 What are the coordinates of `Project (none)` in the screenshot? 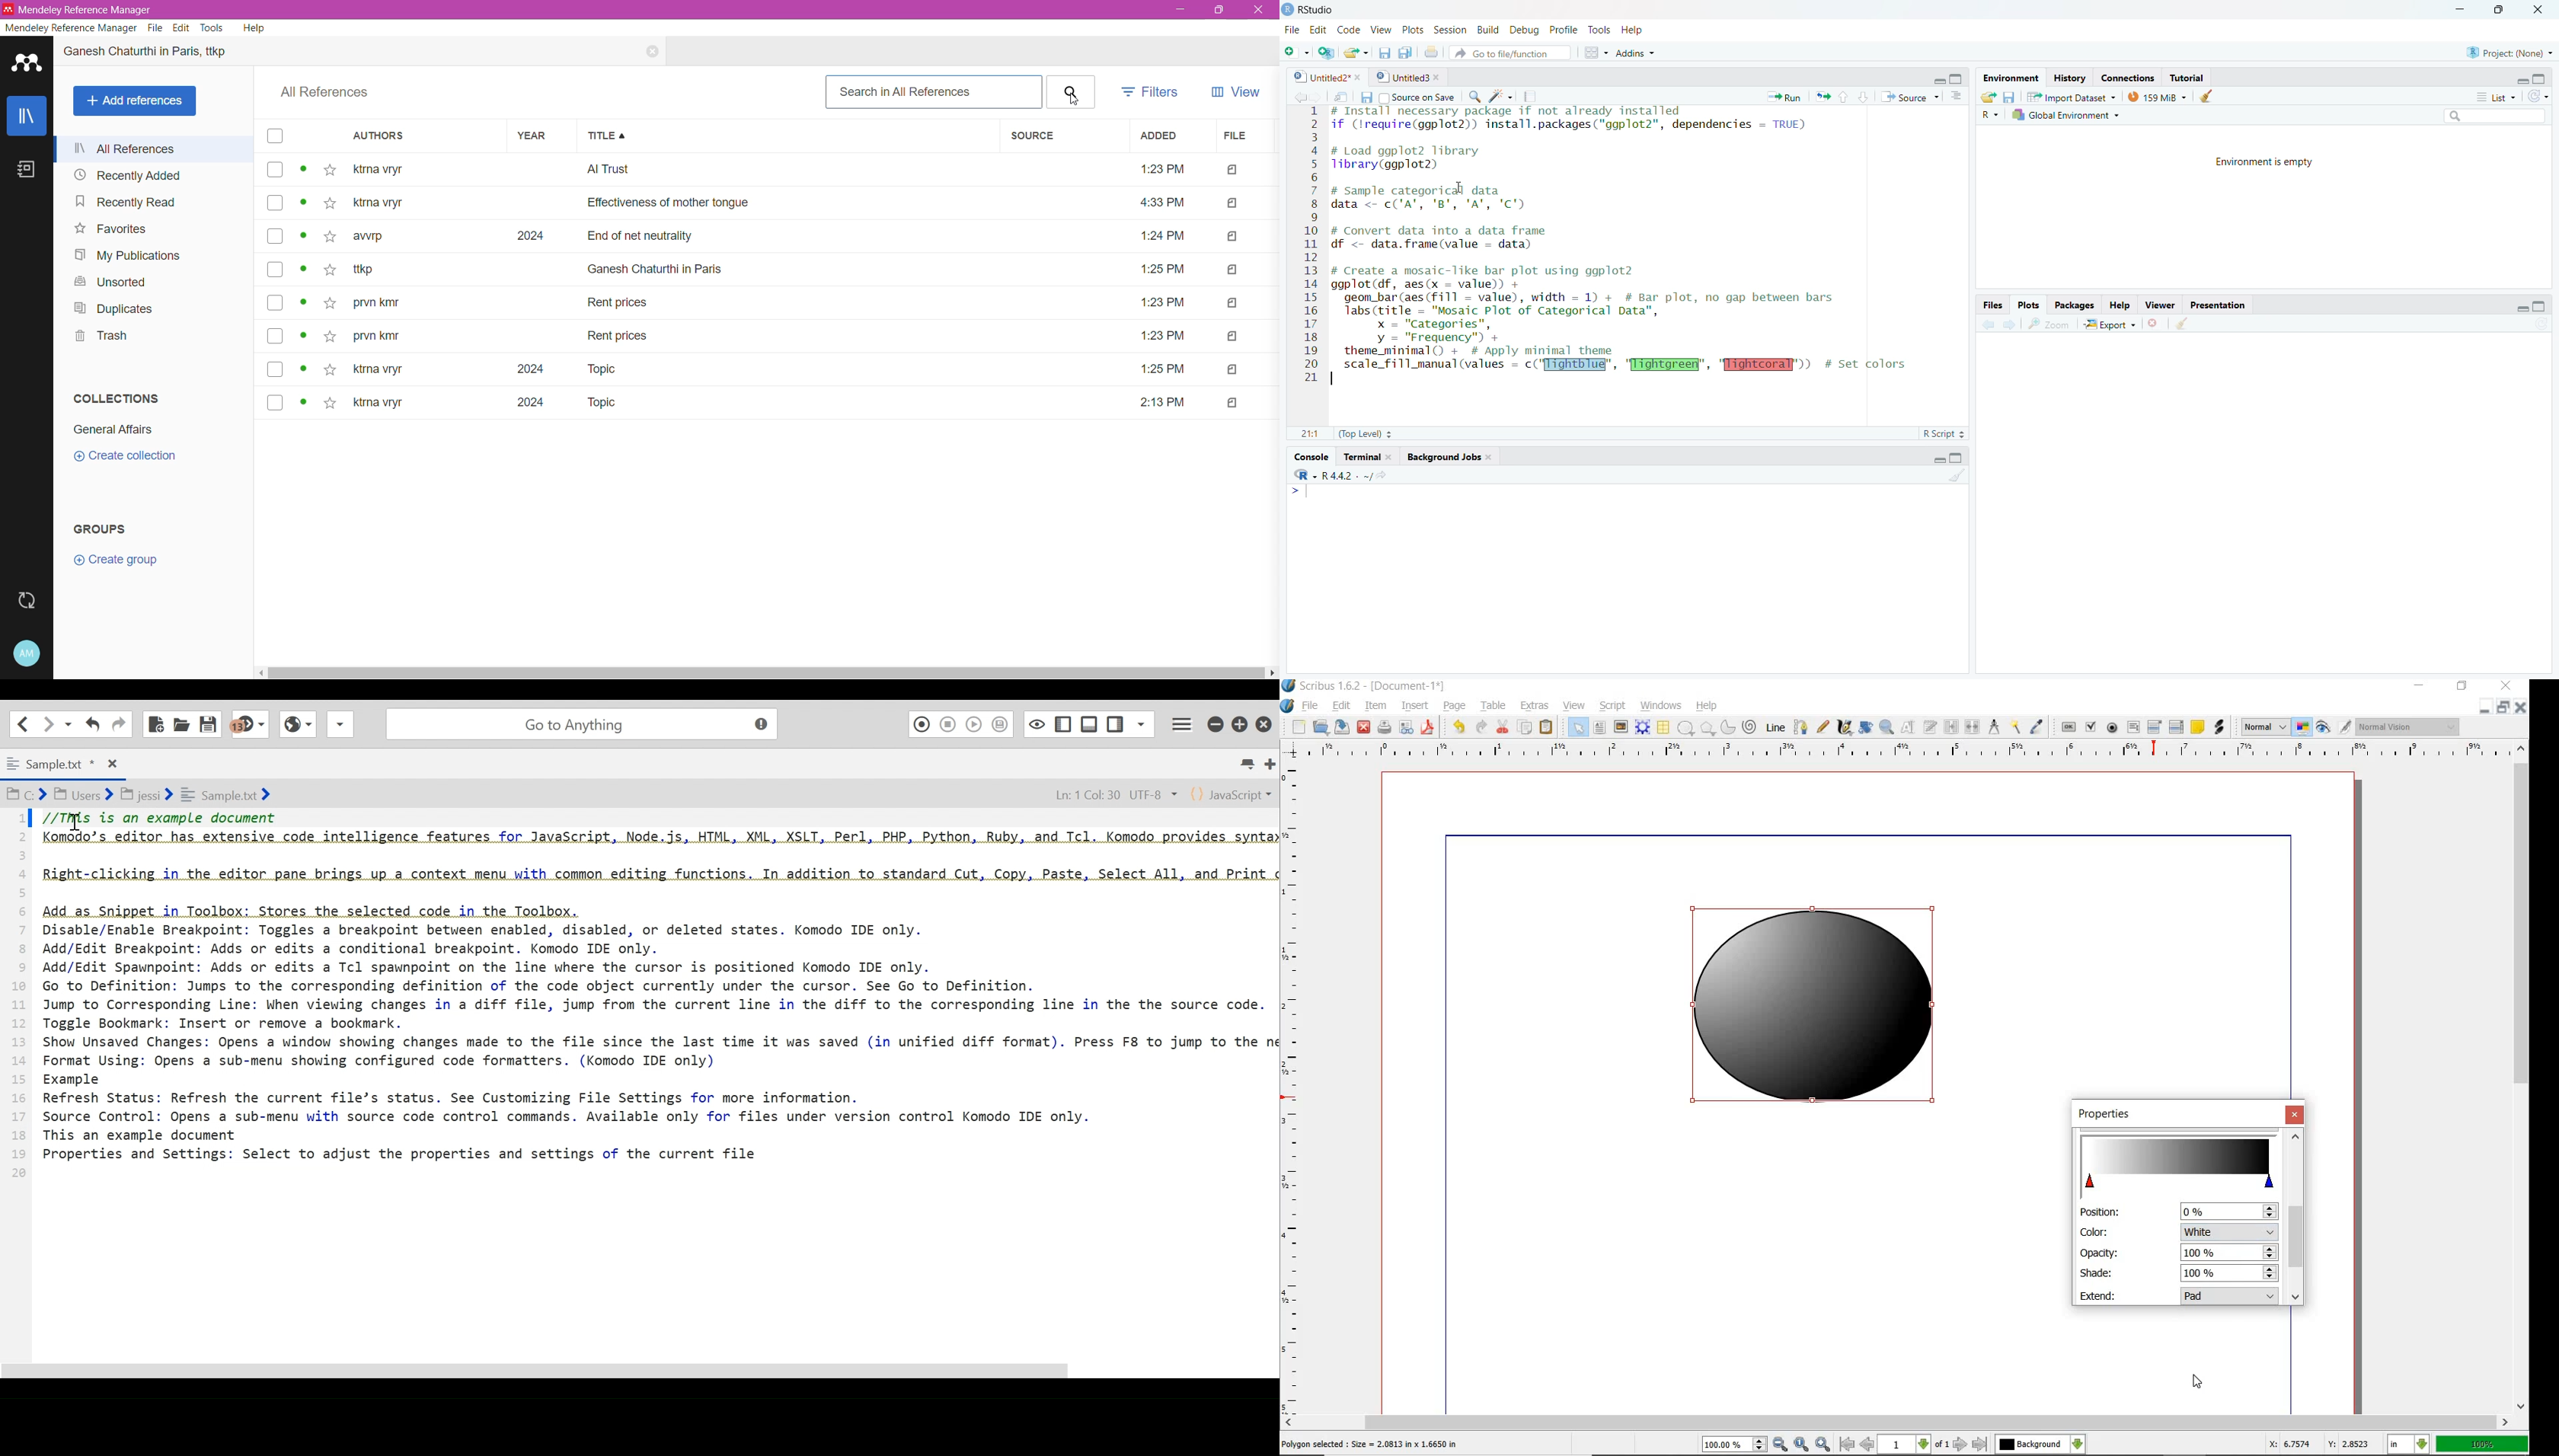 It's located at (2508, 51).